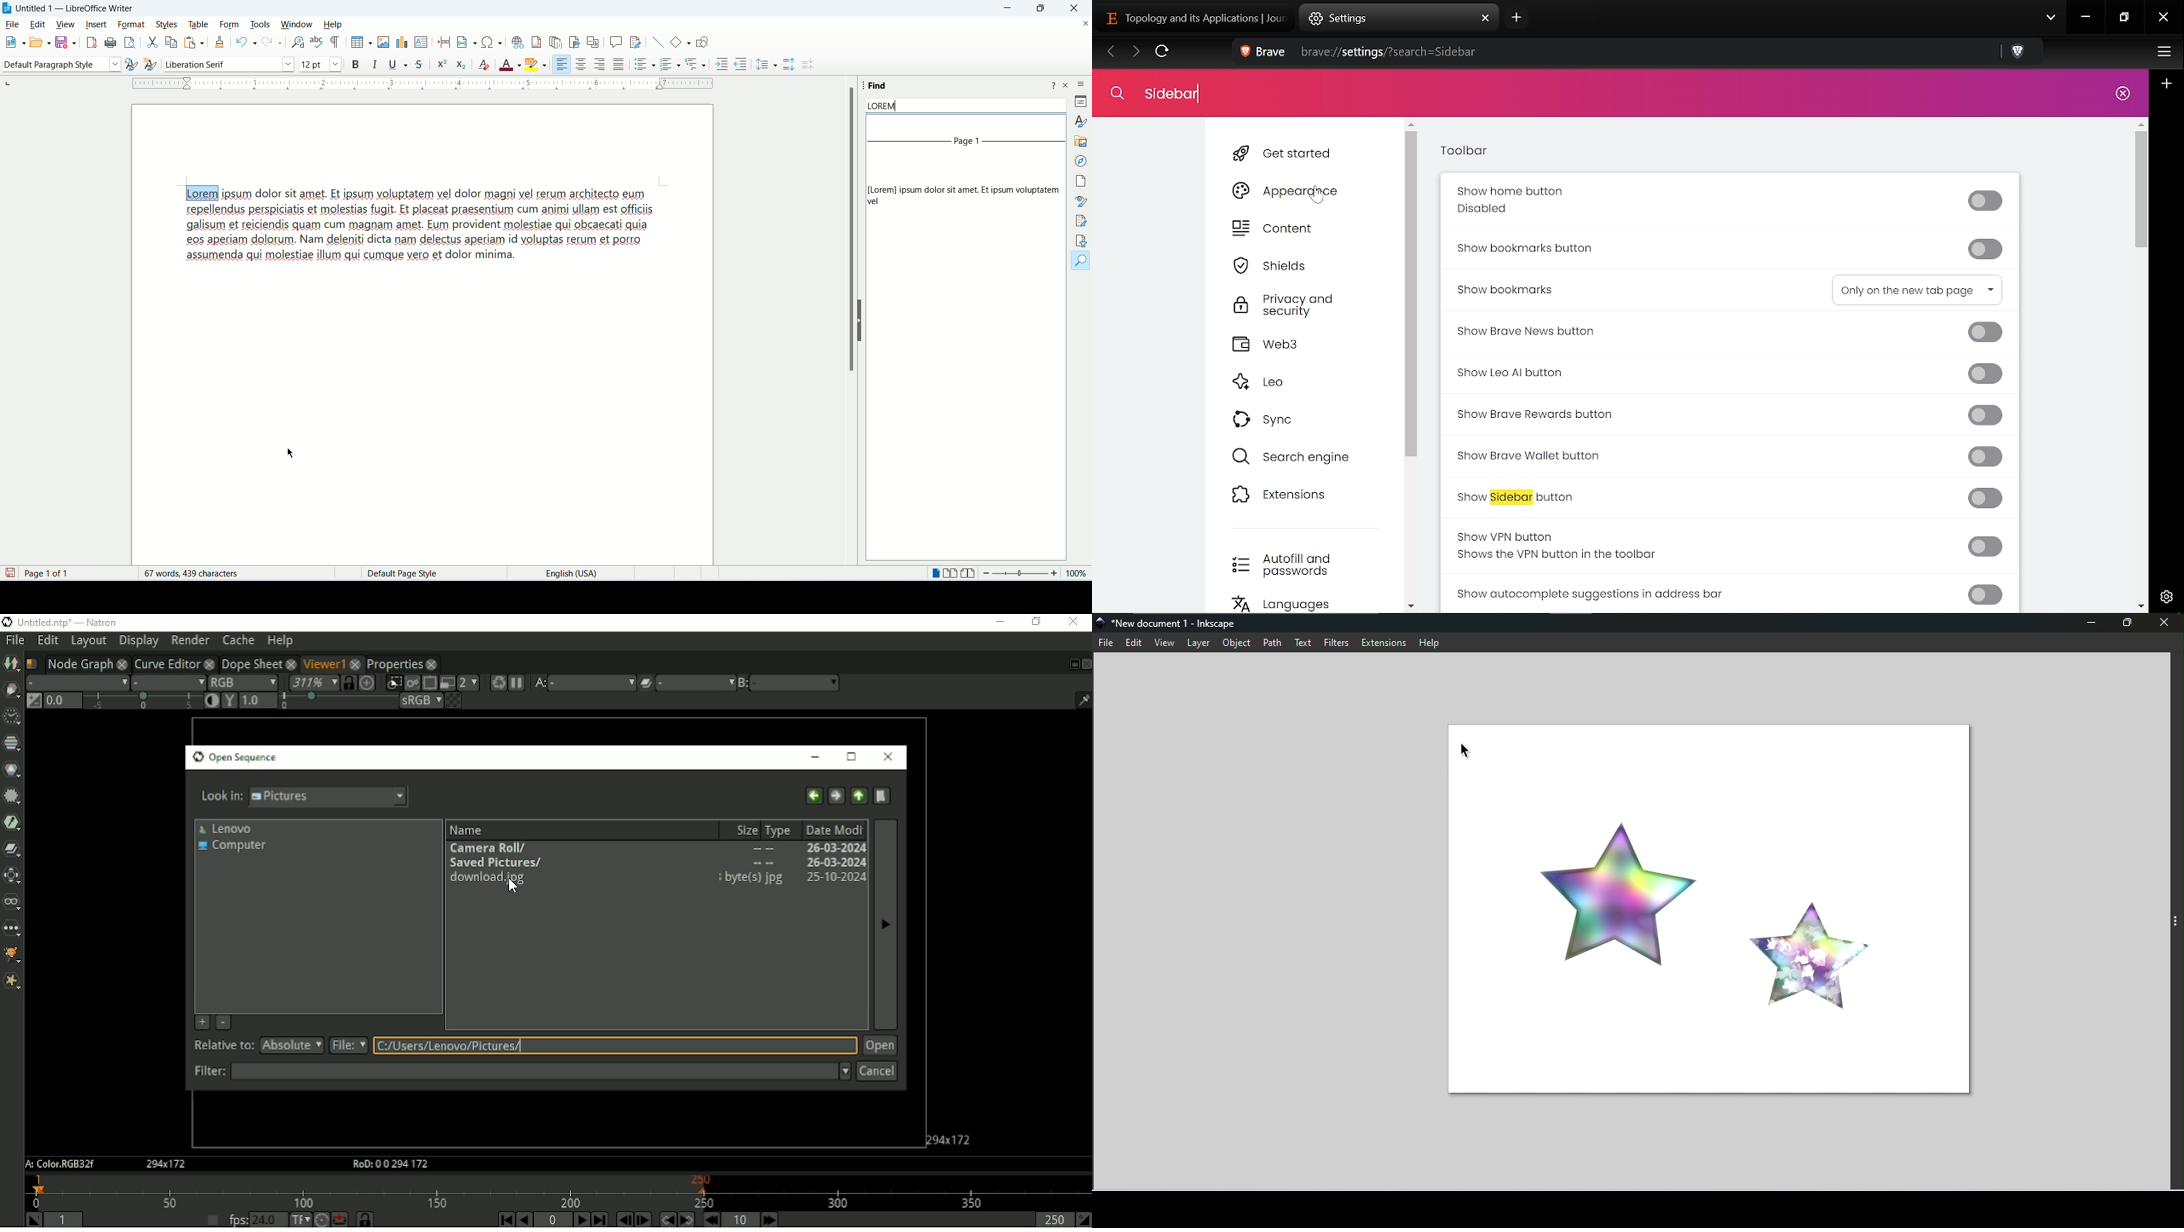 Image resolution: width=2184 pixels, height=1232 pixels. I want to click on insert special character, so click(491, 42).